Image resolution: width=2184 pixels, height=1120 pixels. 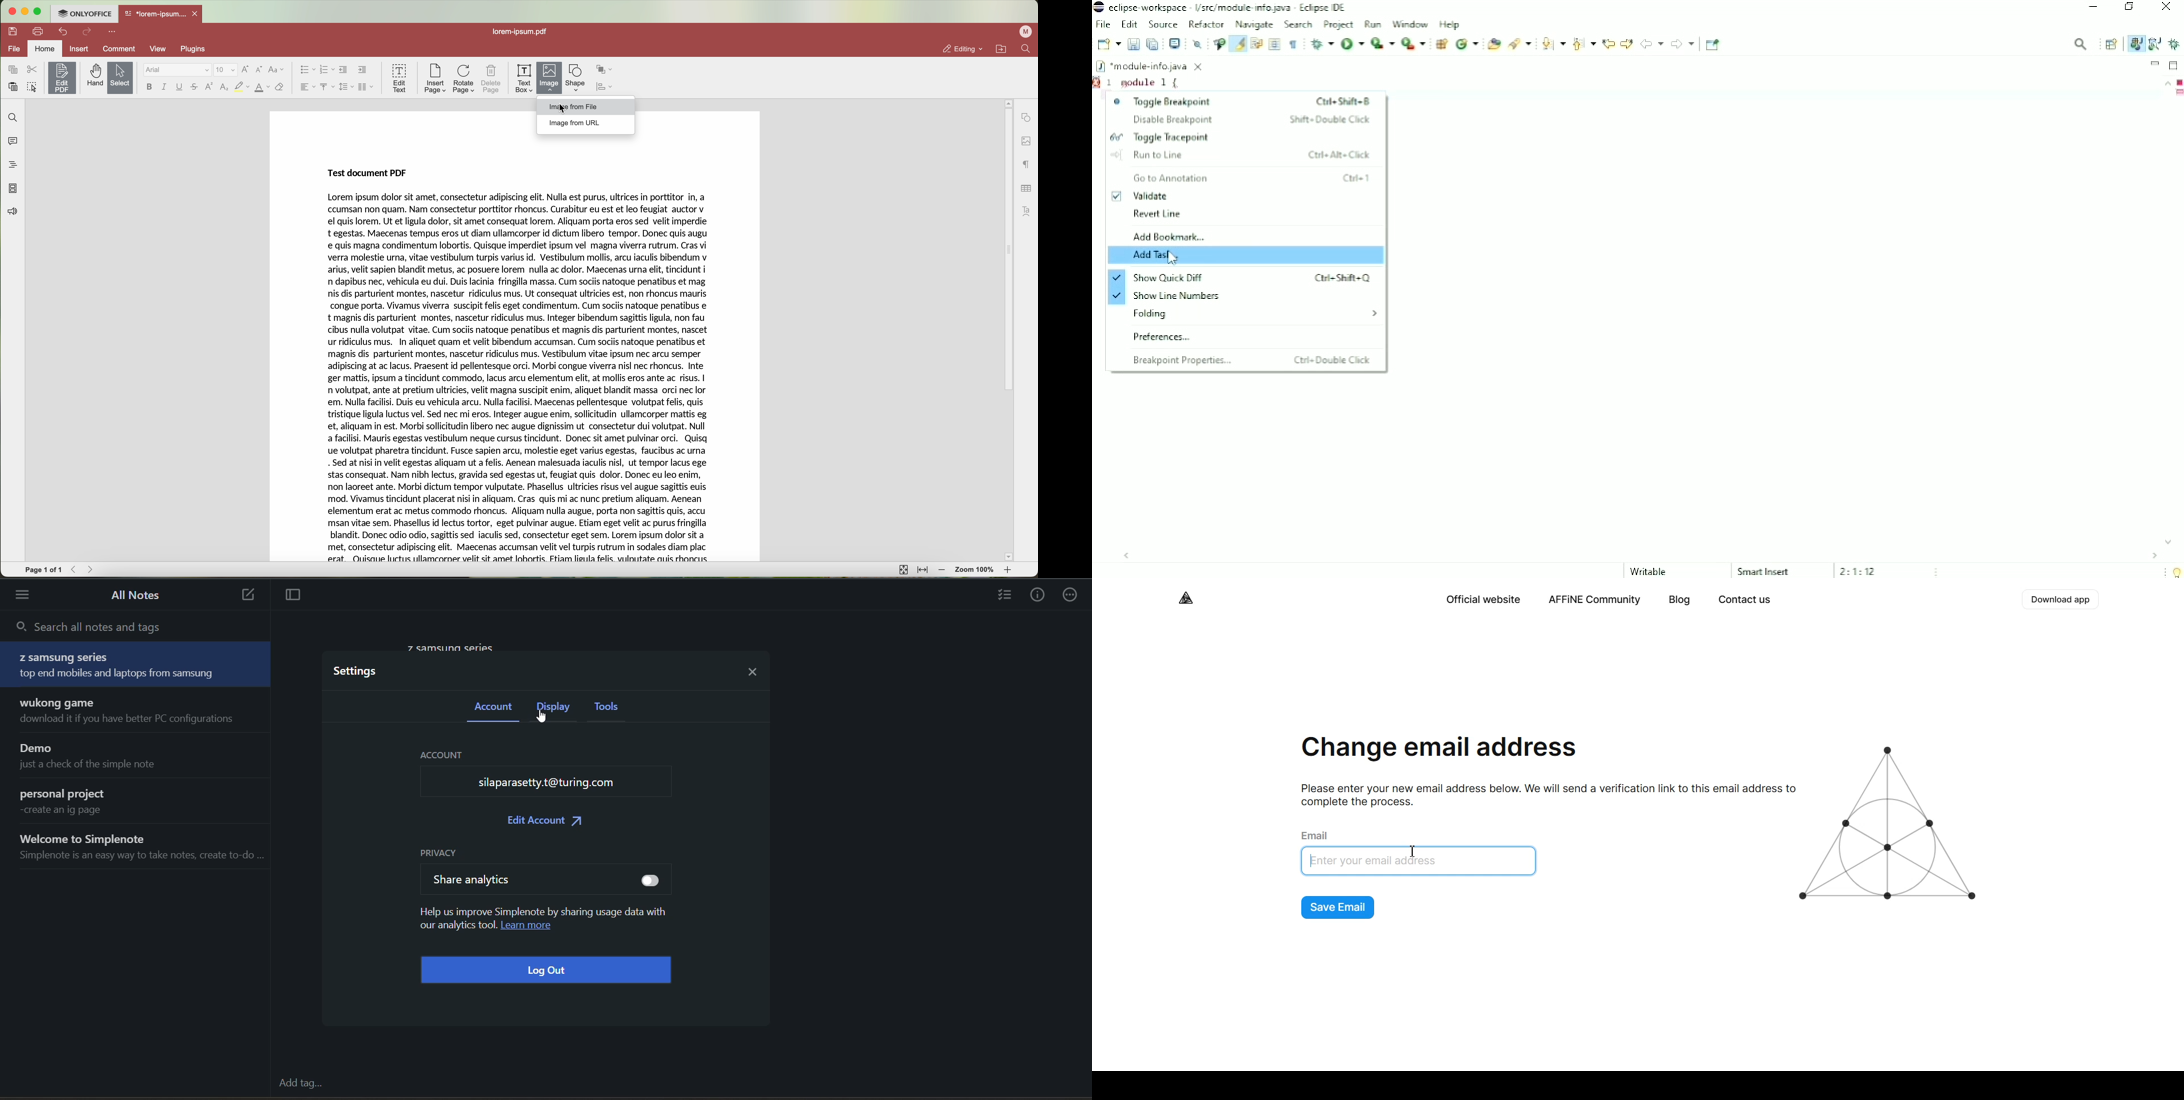 What do you see at coordinates (1440, 750) in the screenshot?
I see `change email address` at bounding box center [1440, 750].